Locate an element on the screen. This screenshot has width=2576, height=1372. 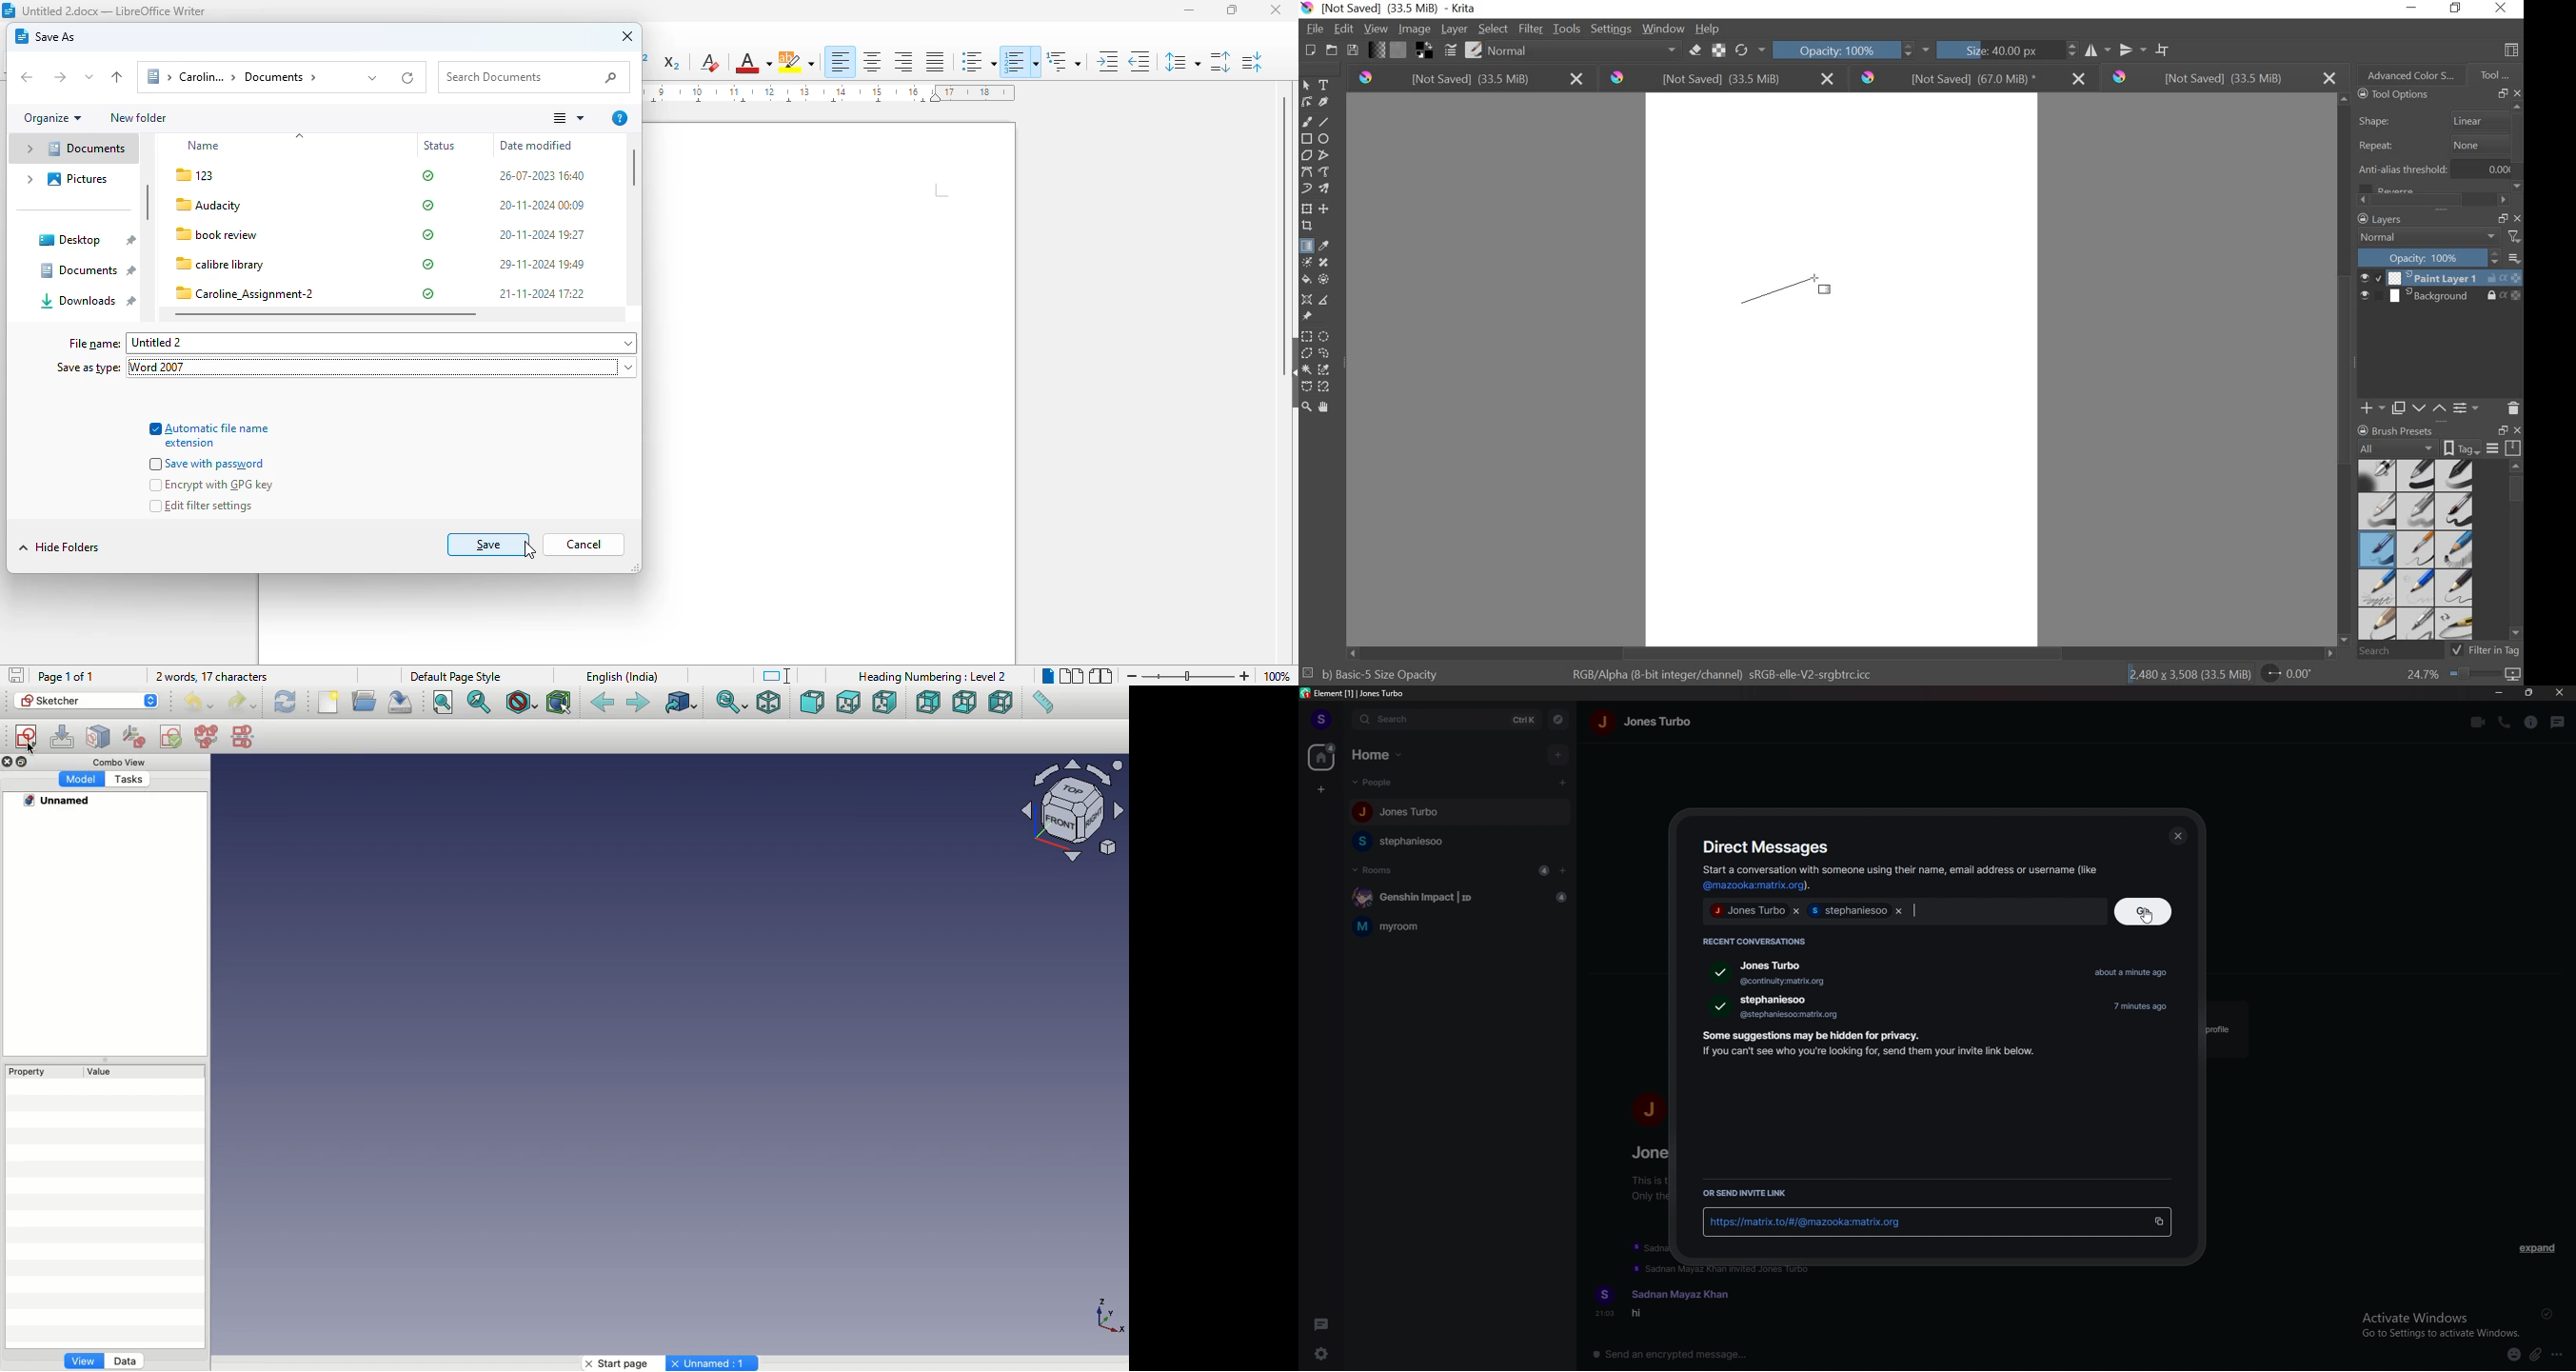
bezier curve is located at coordinates (1307, 386).